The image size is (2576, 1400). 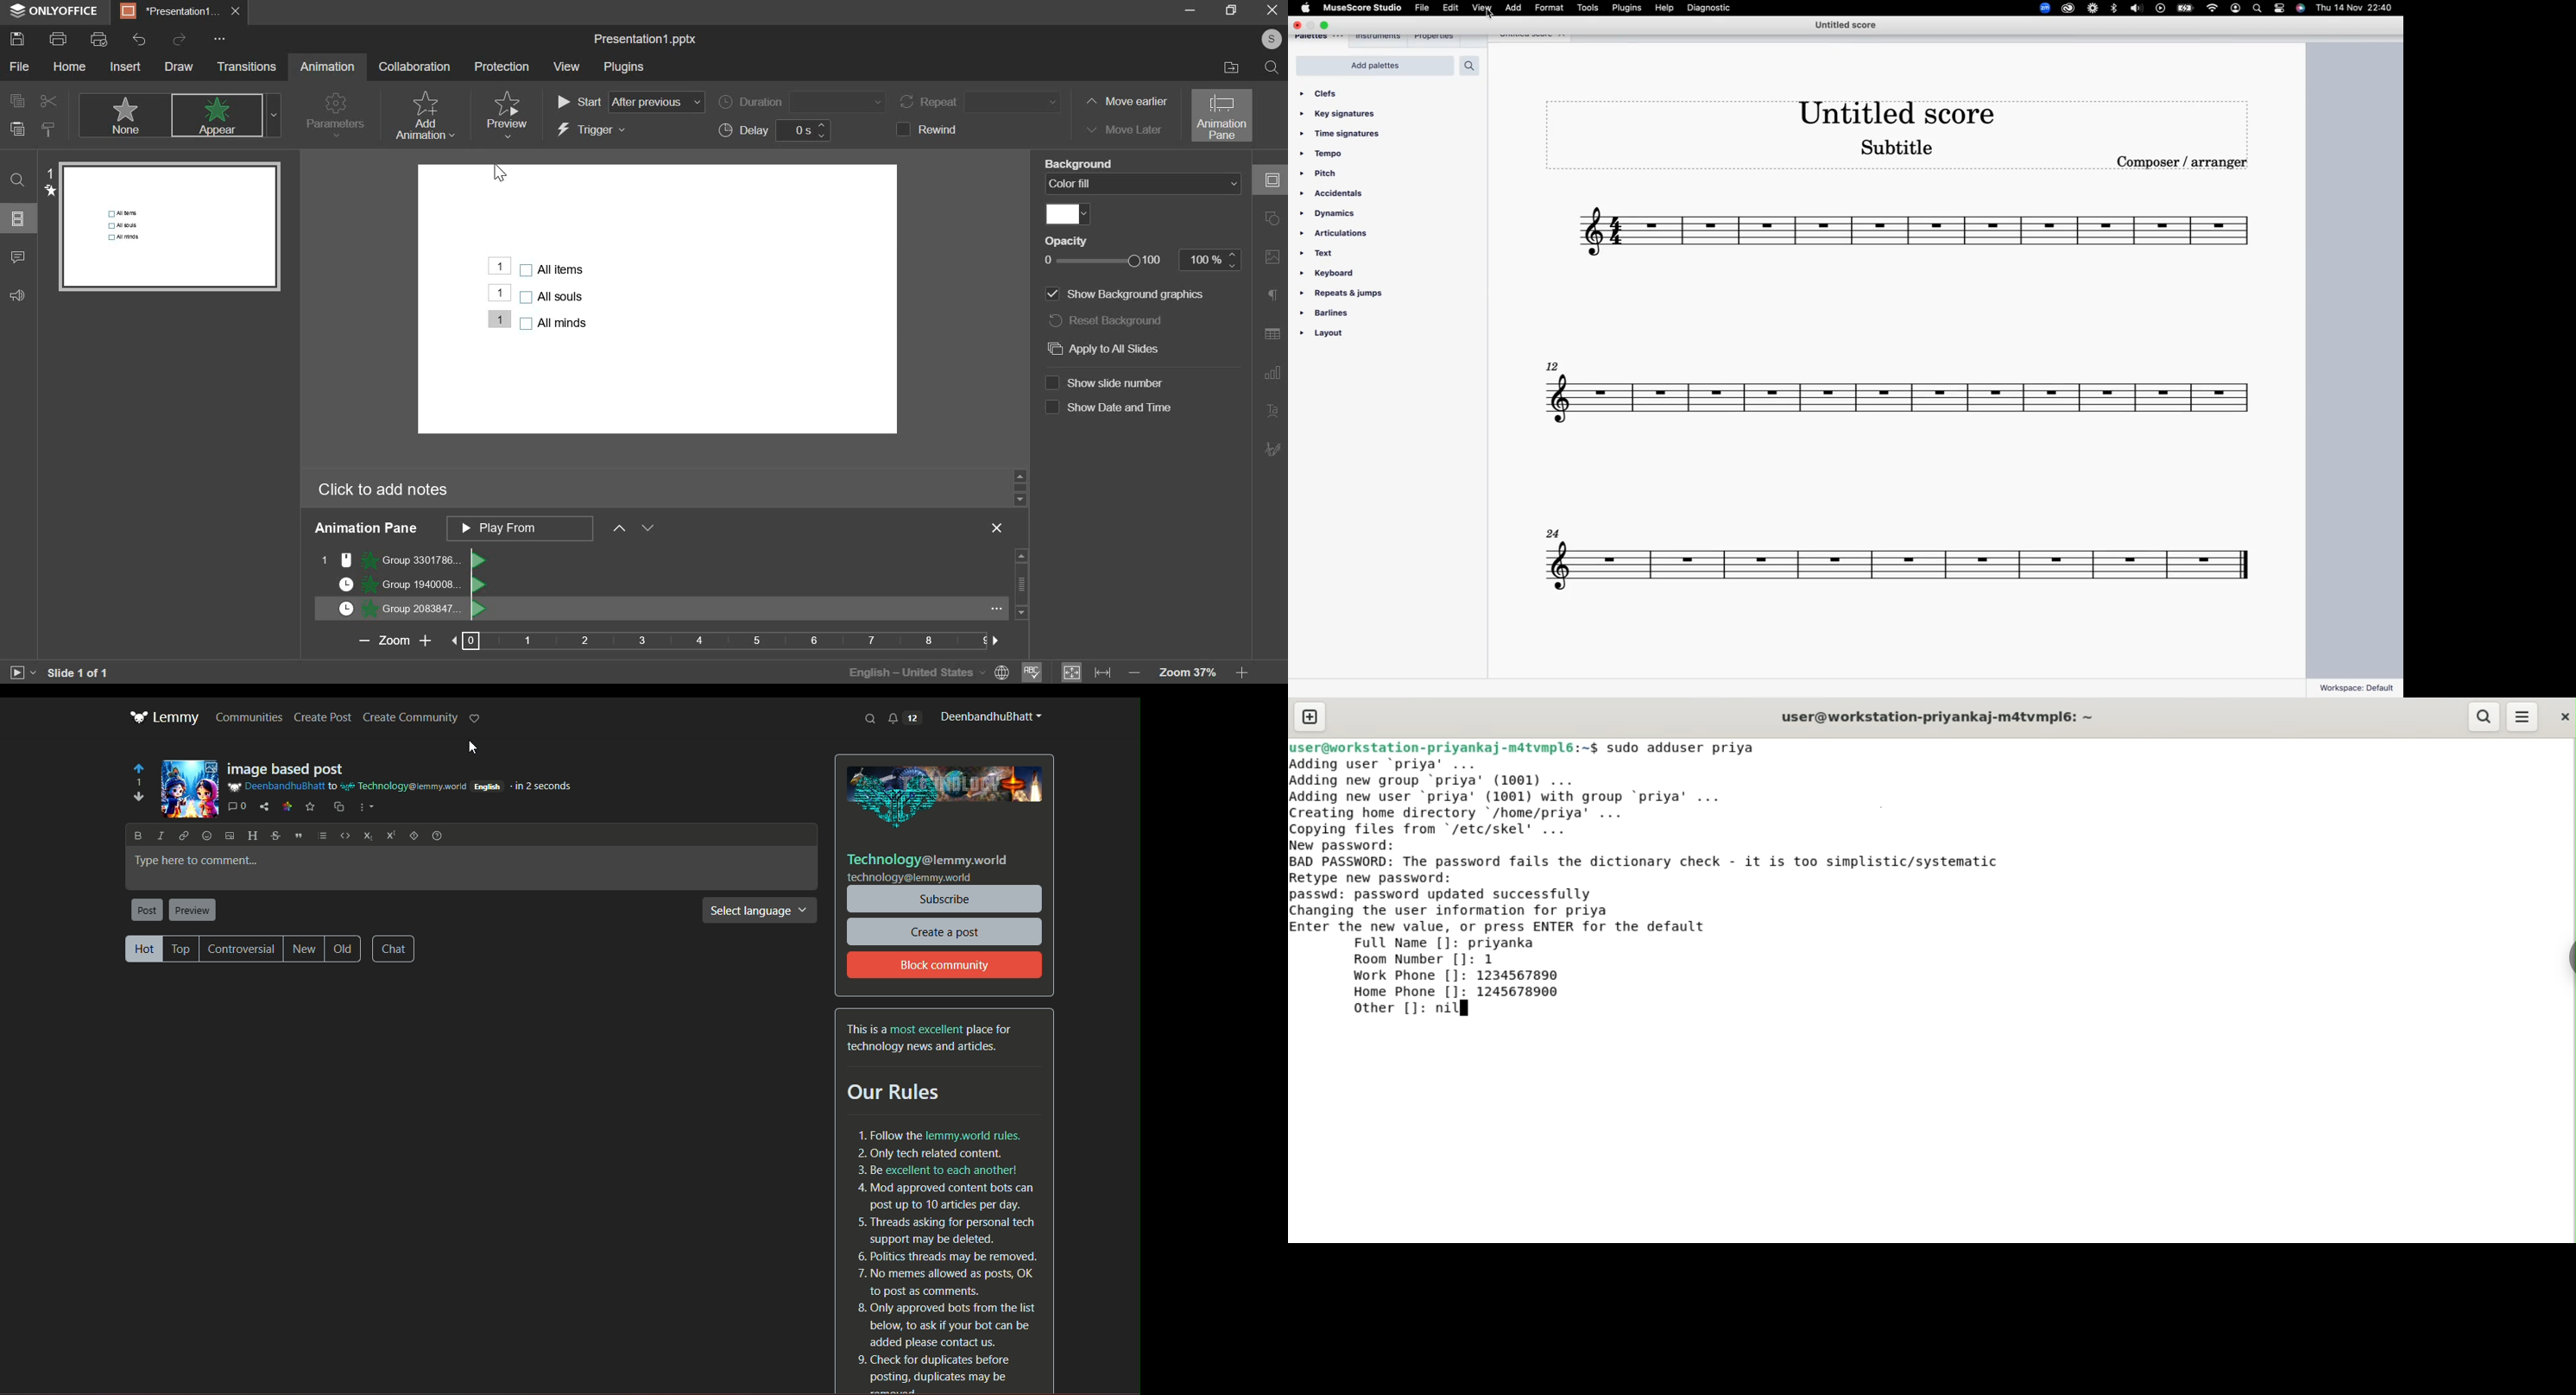 I want to click on spoiler, so click(x=411, y=835).